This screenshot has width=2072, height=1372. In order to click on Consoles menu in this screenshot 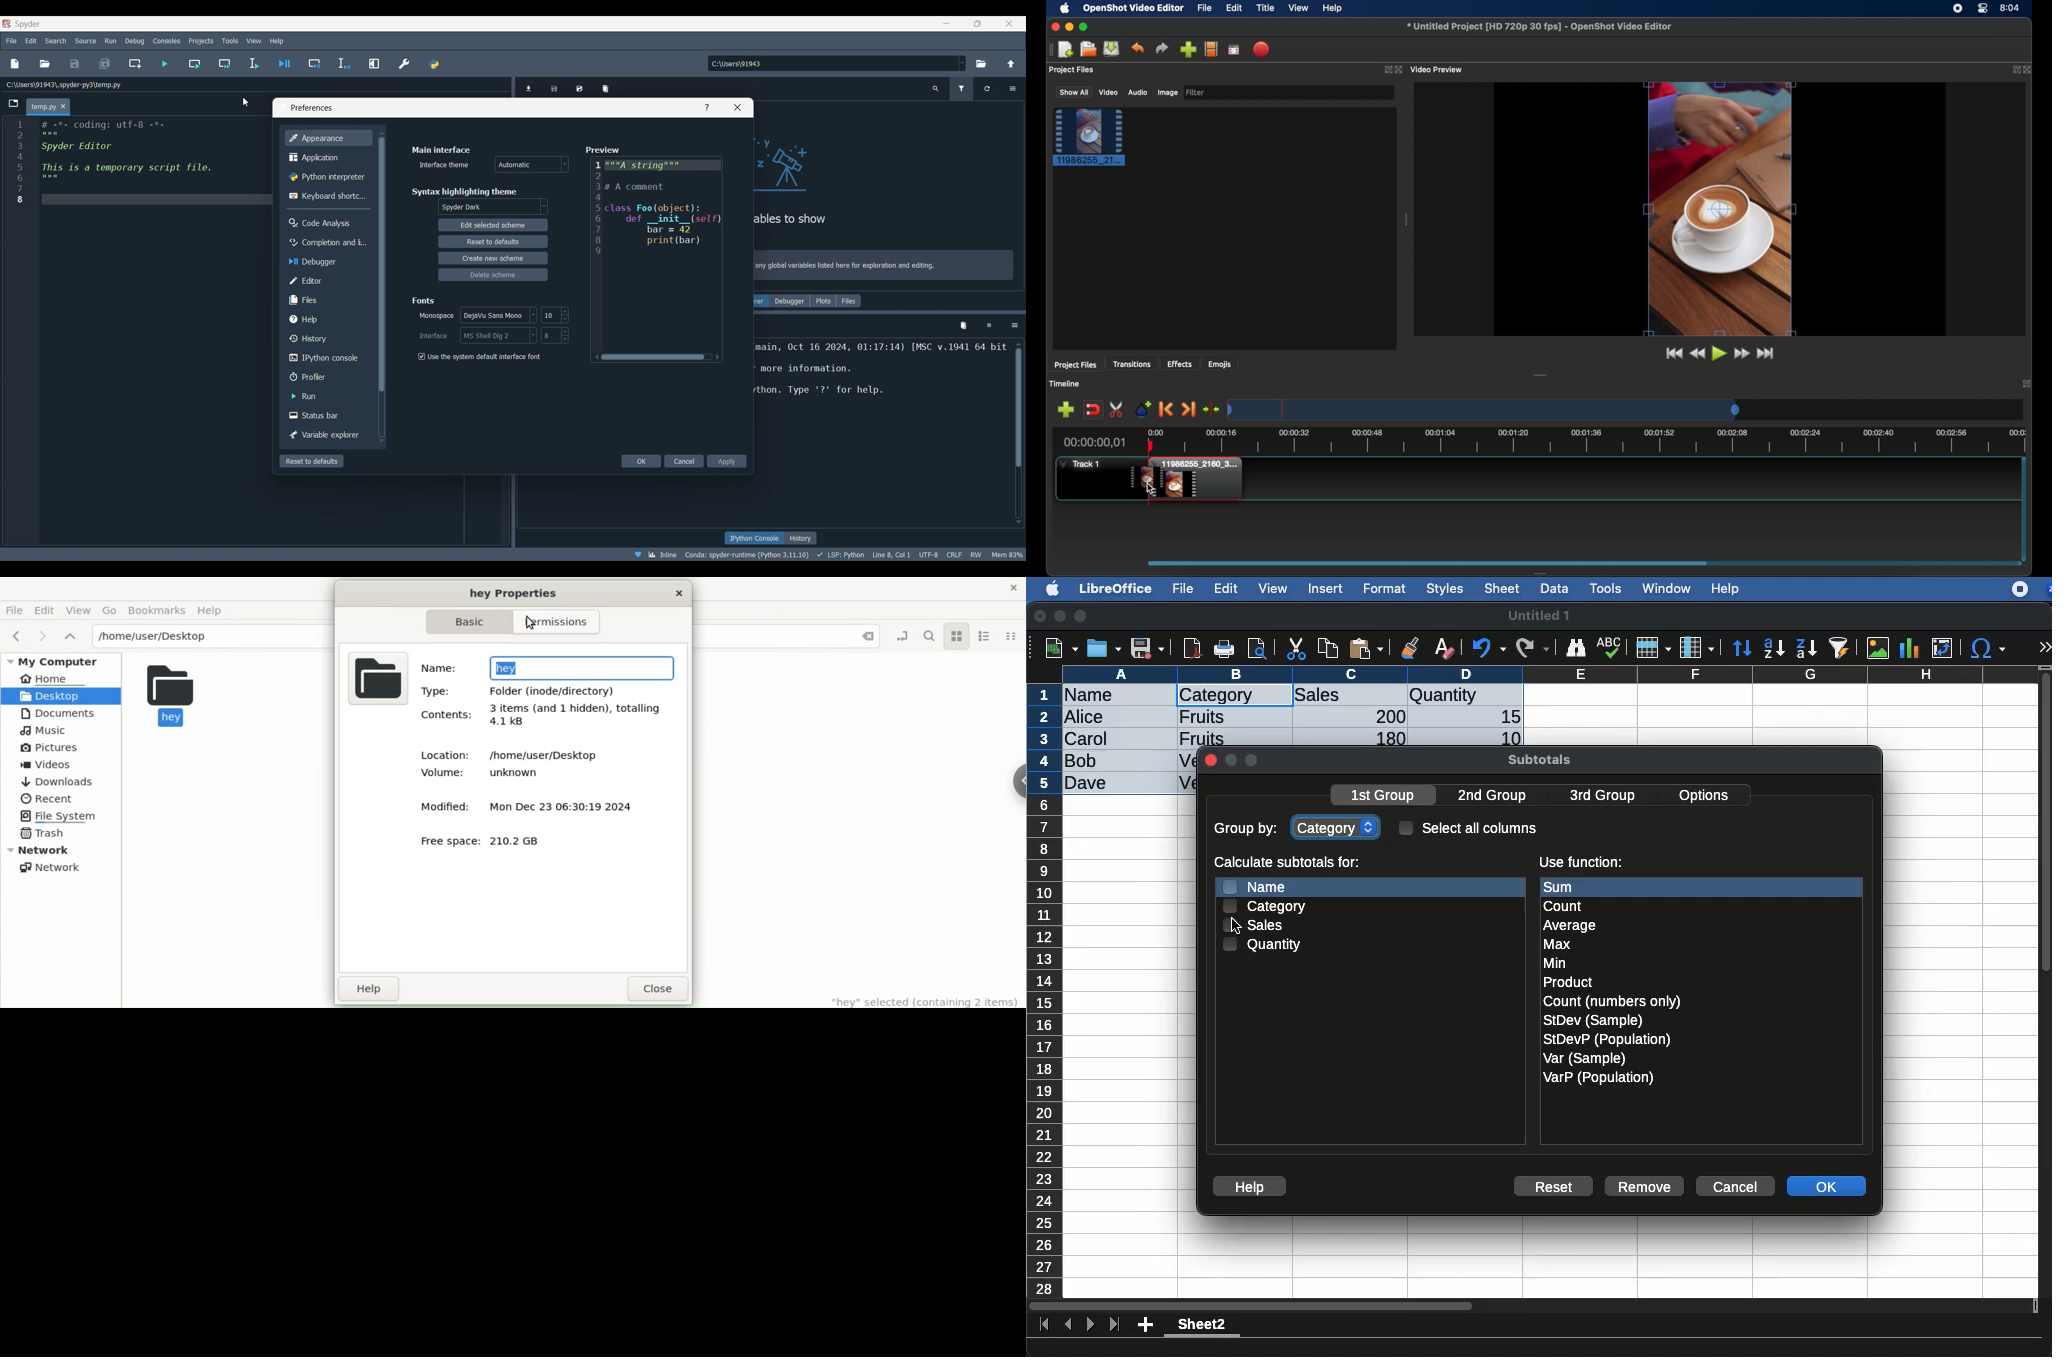, I will do `click(166, 41)`.